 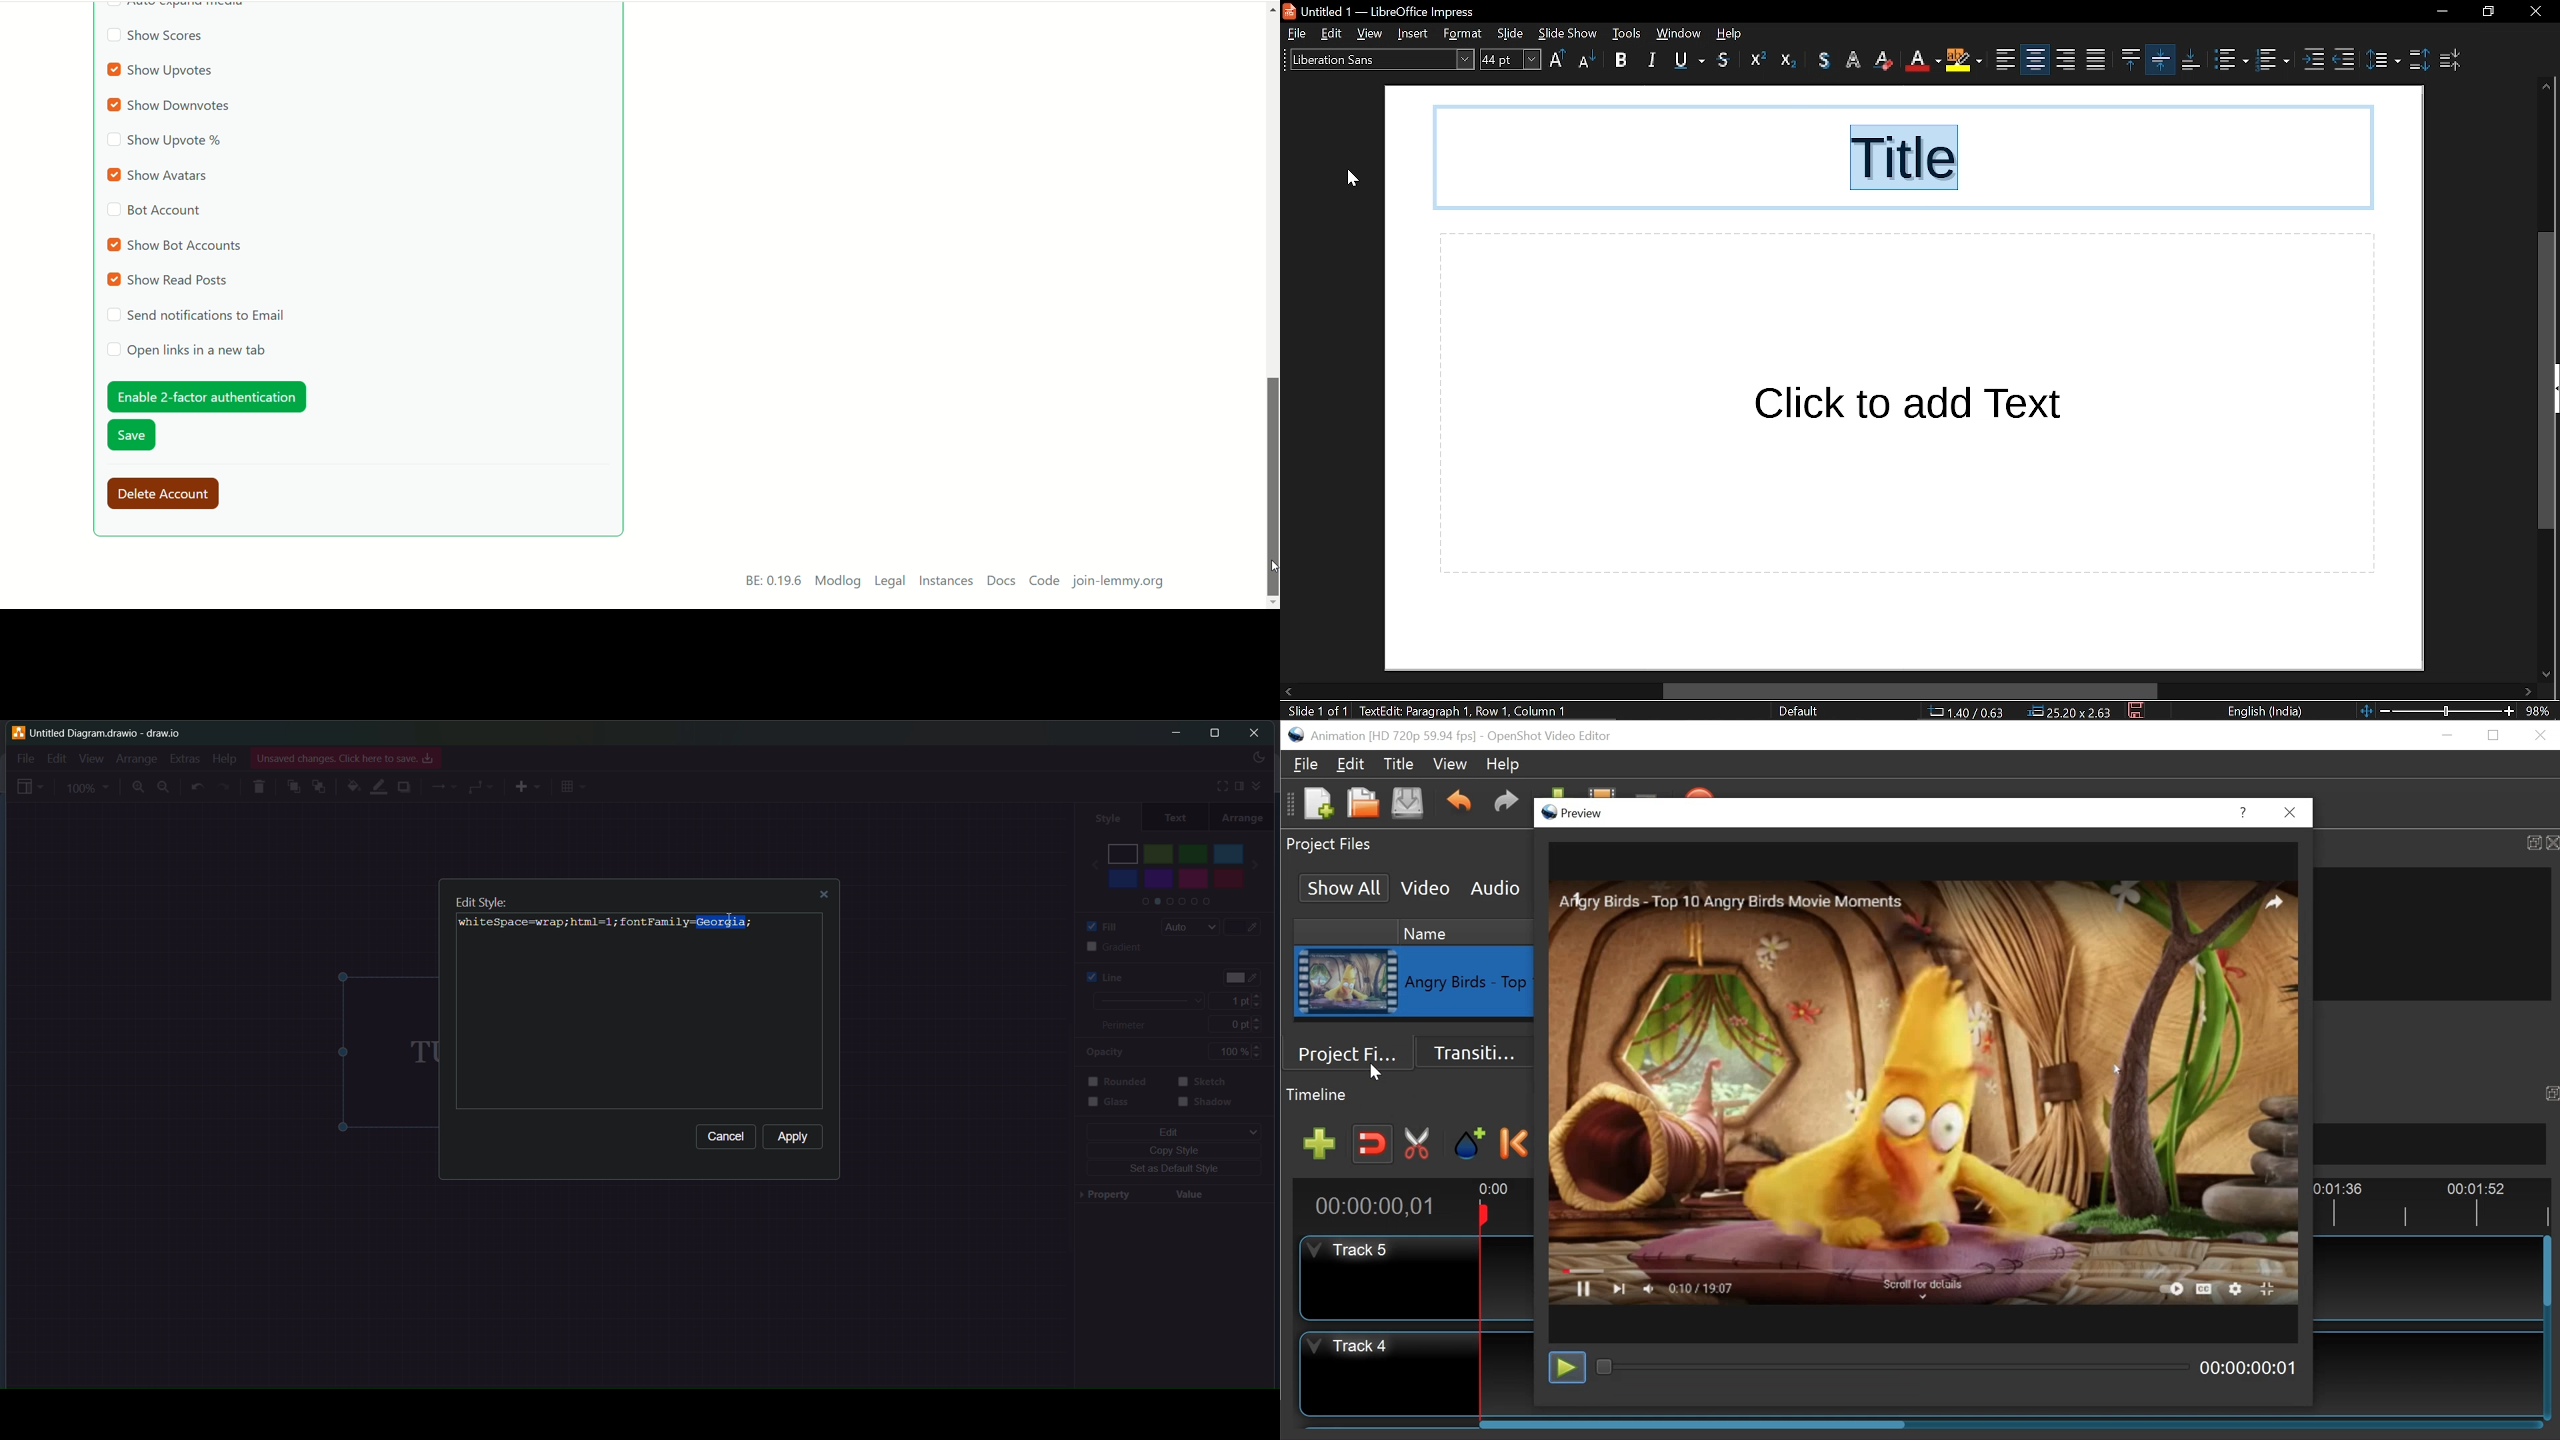 What do you see at coordinates (137, 758) in the screenshot?
I see `Arrange` at bounding box center [137, 758].